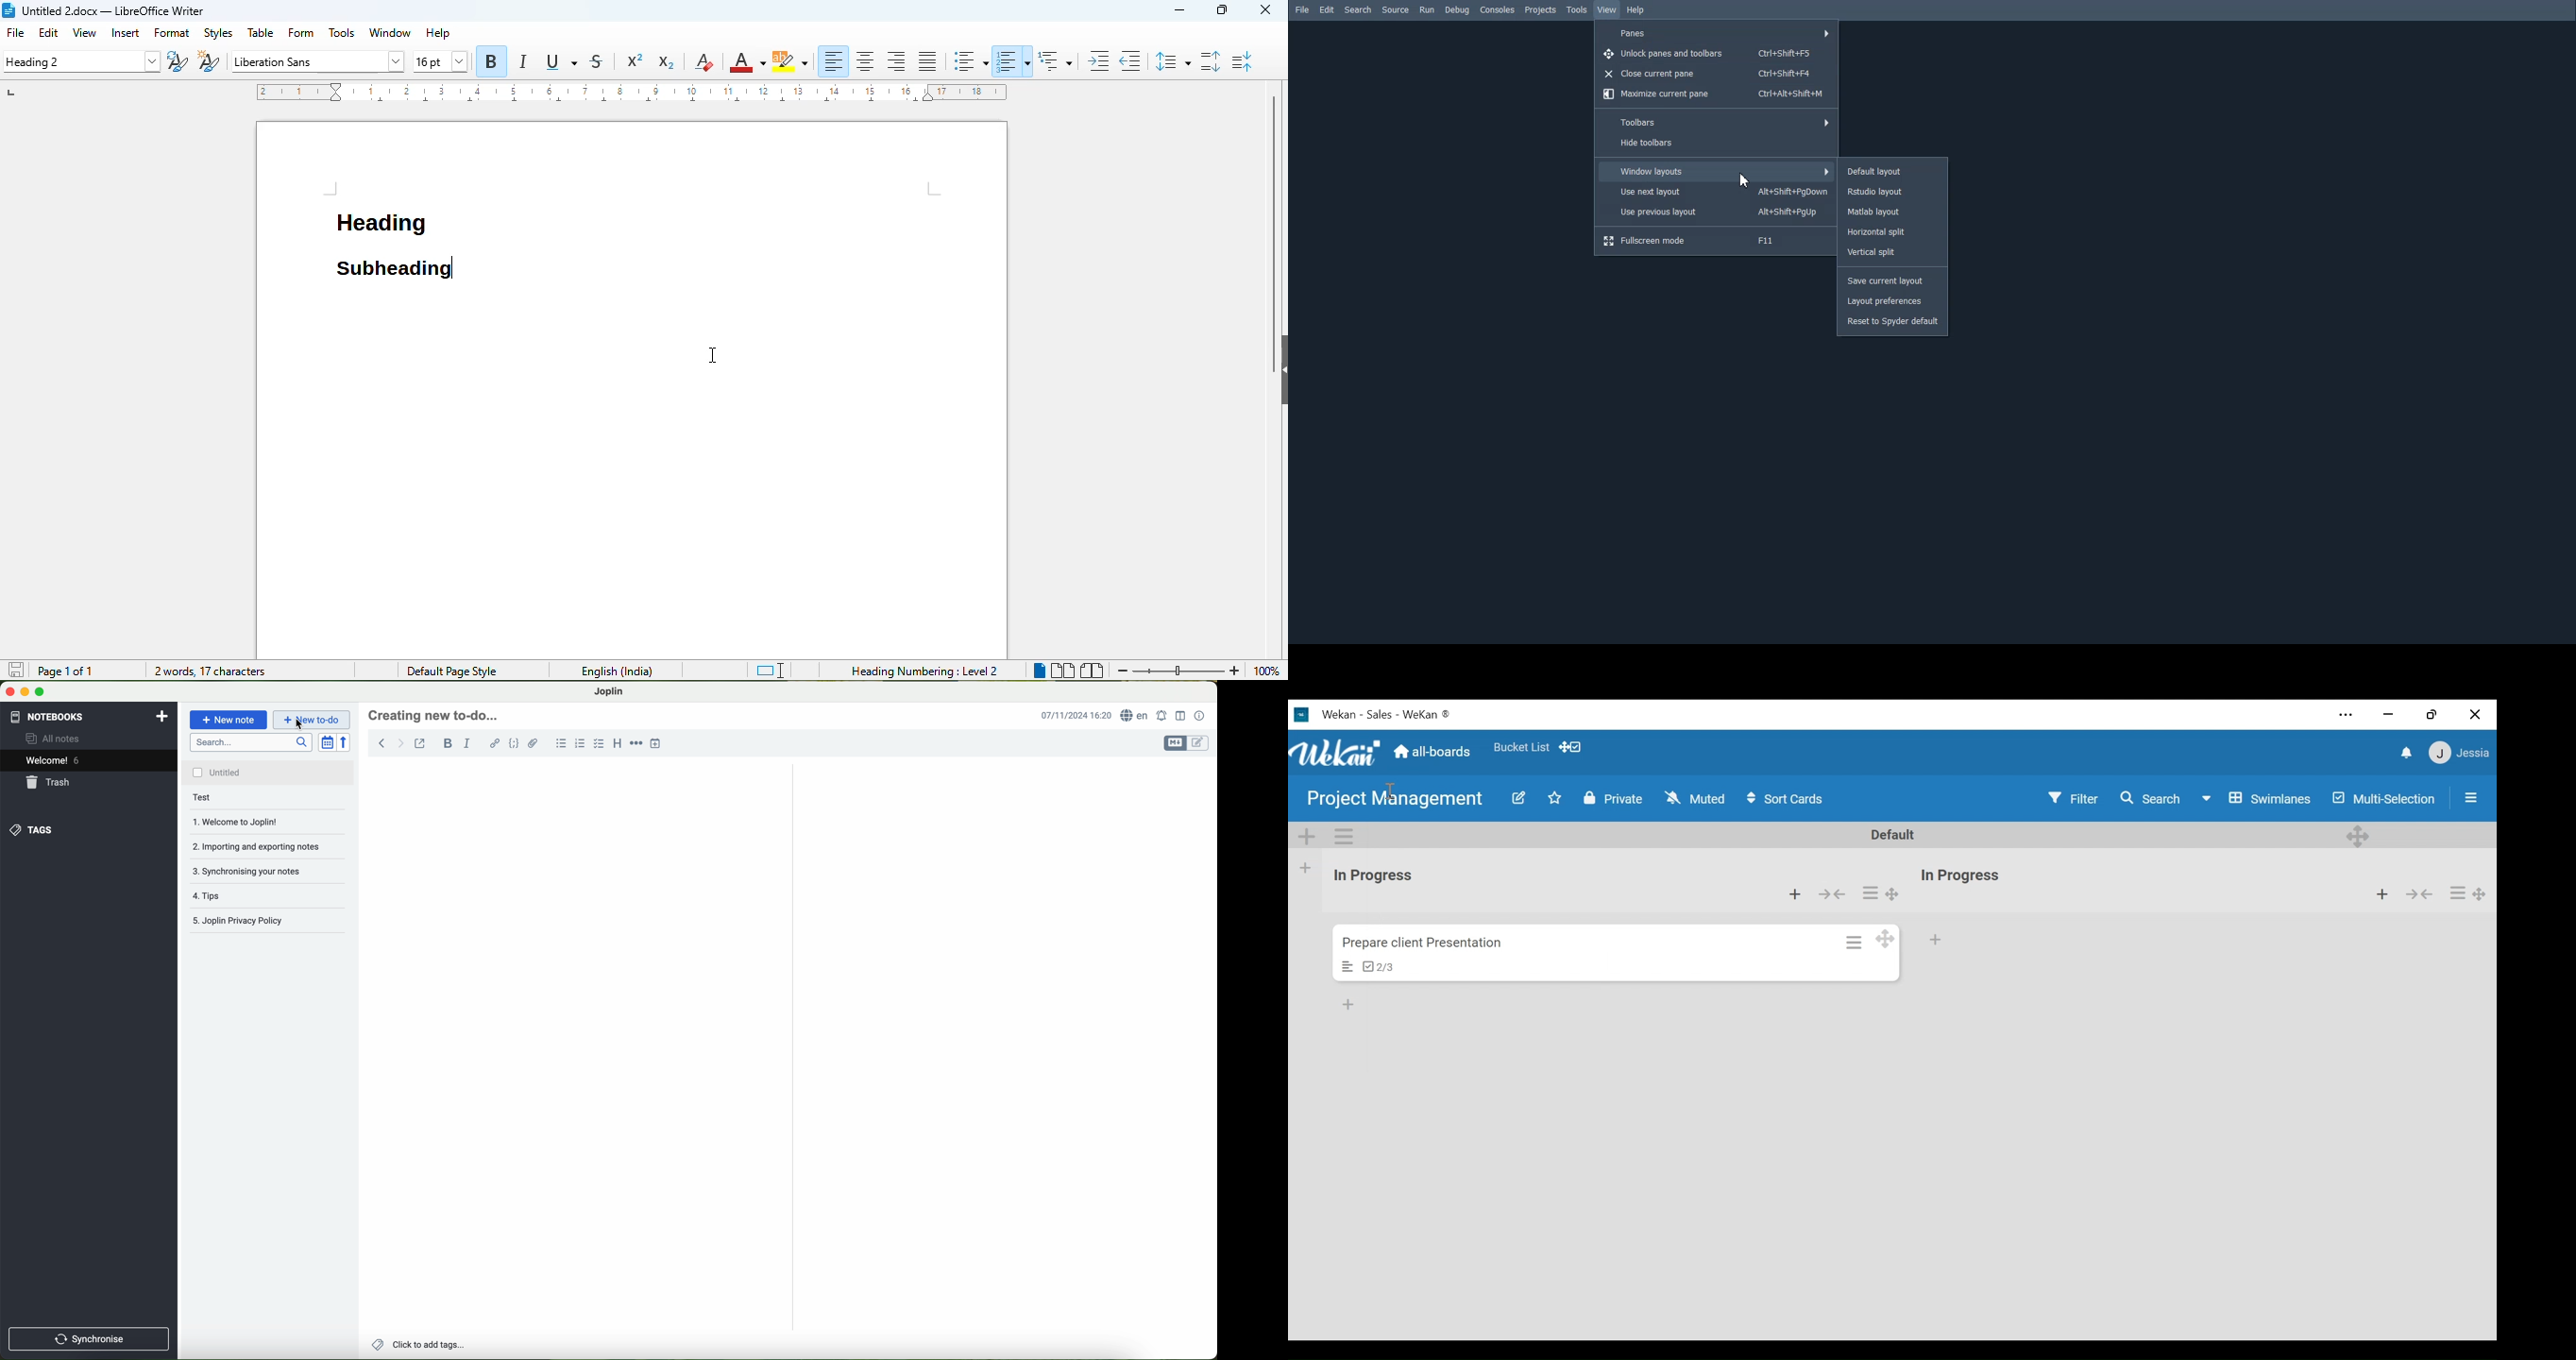 The height and width of the screenshot is (1372, 2576). What do you see at coordinates (1541, 11) in the screenshot?
I see `Projects` at bounding box center [1541, 11].